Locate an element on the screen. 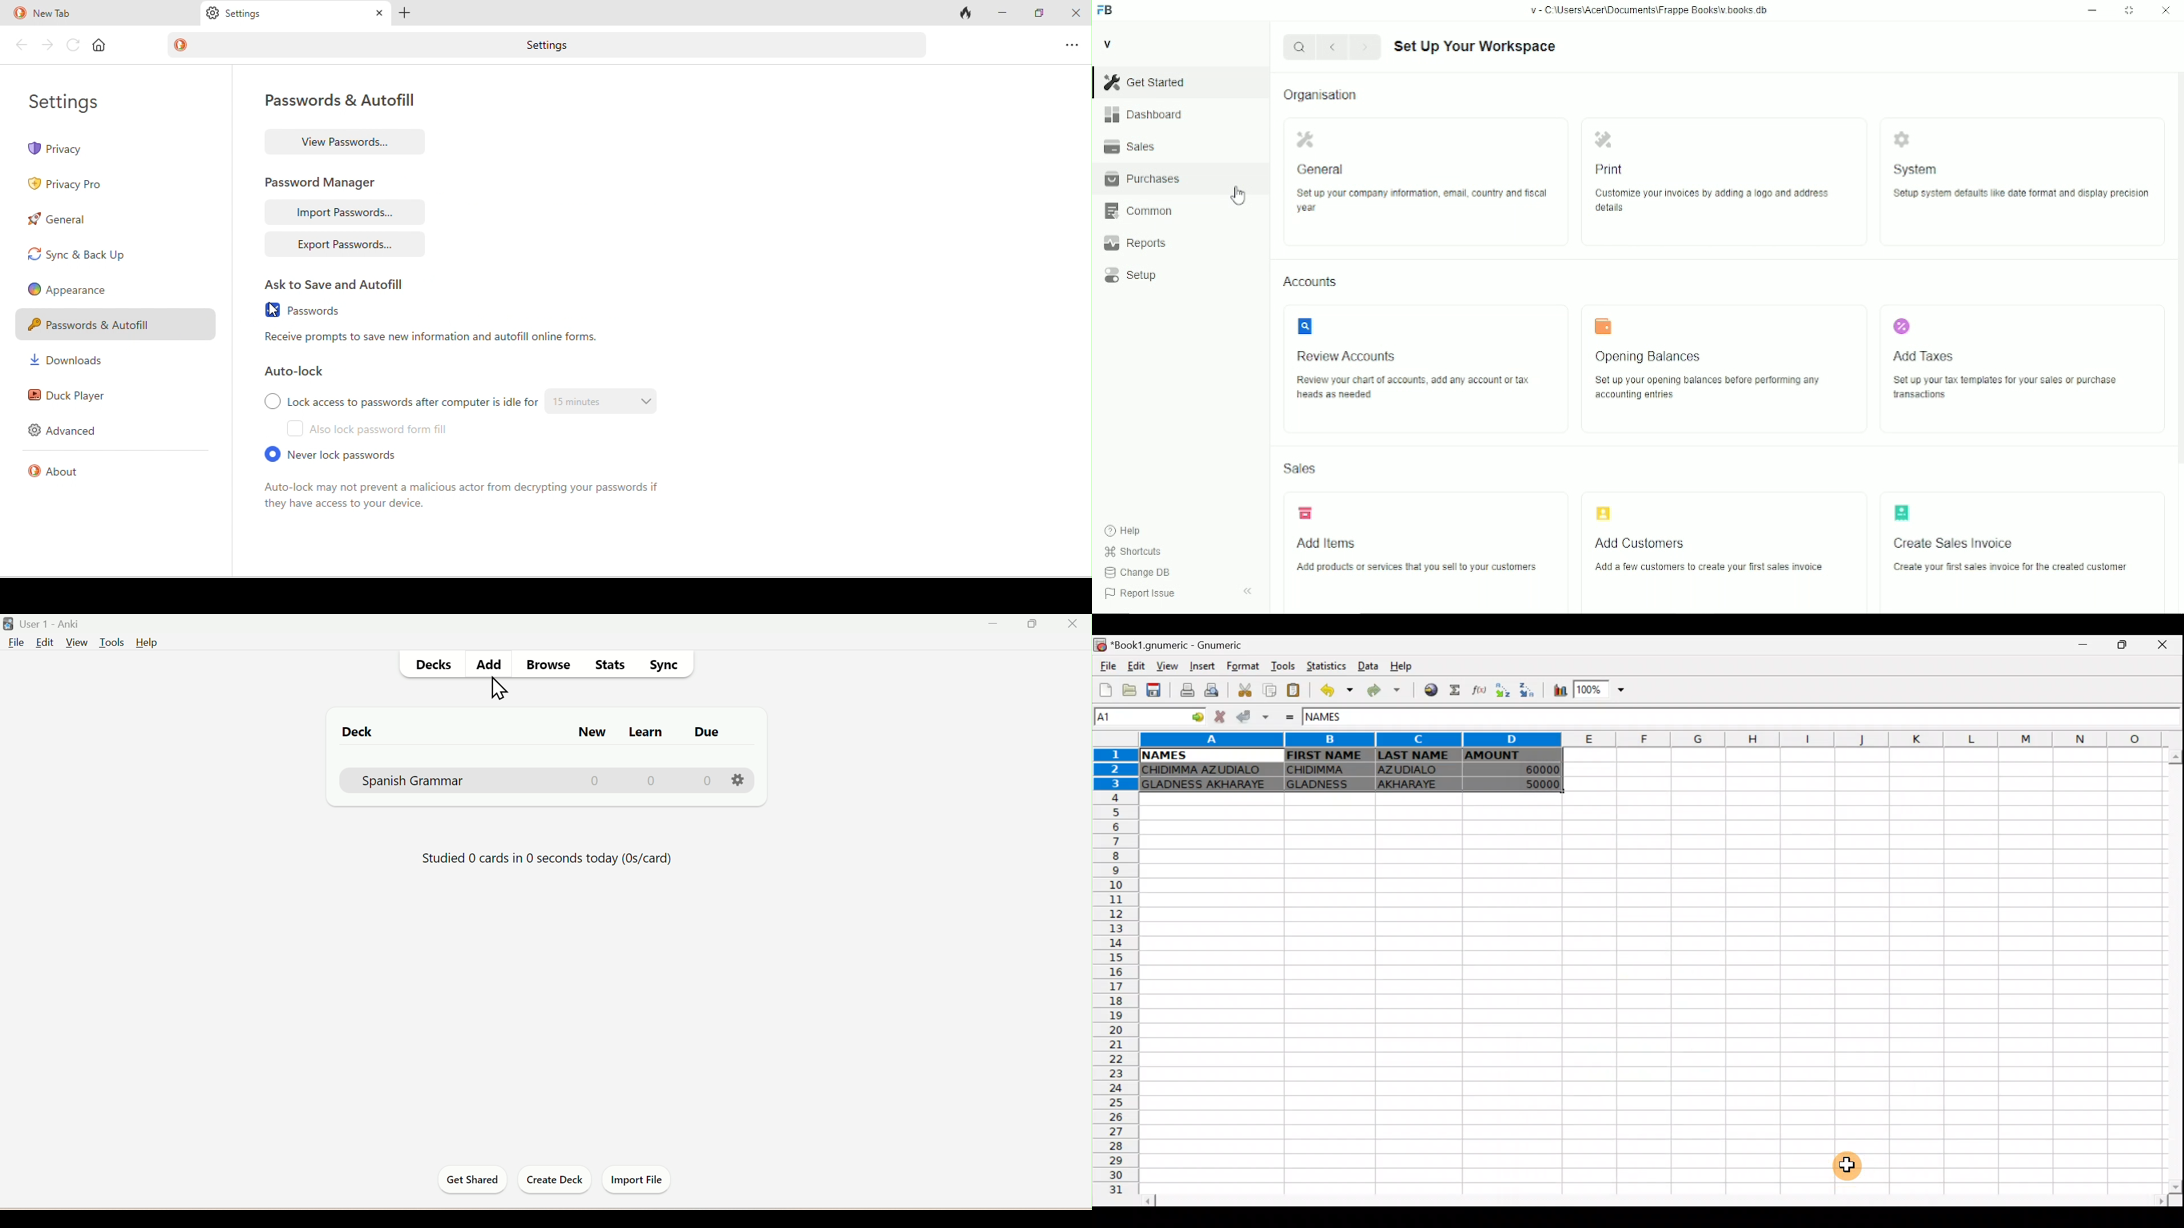  Set Up Your Workspace is located at coordinates (1475, 46).